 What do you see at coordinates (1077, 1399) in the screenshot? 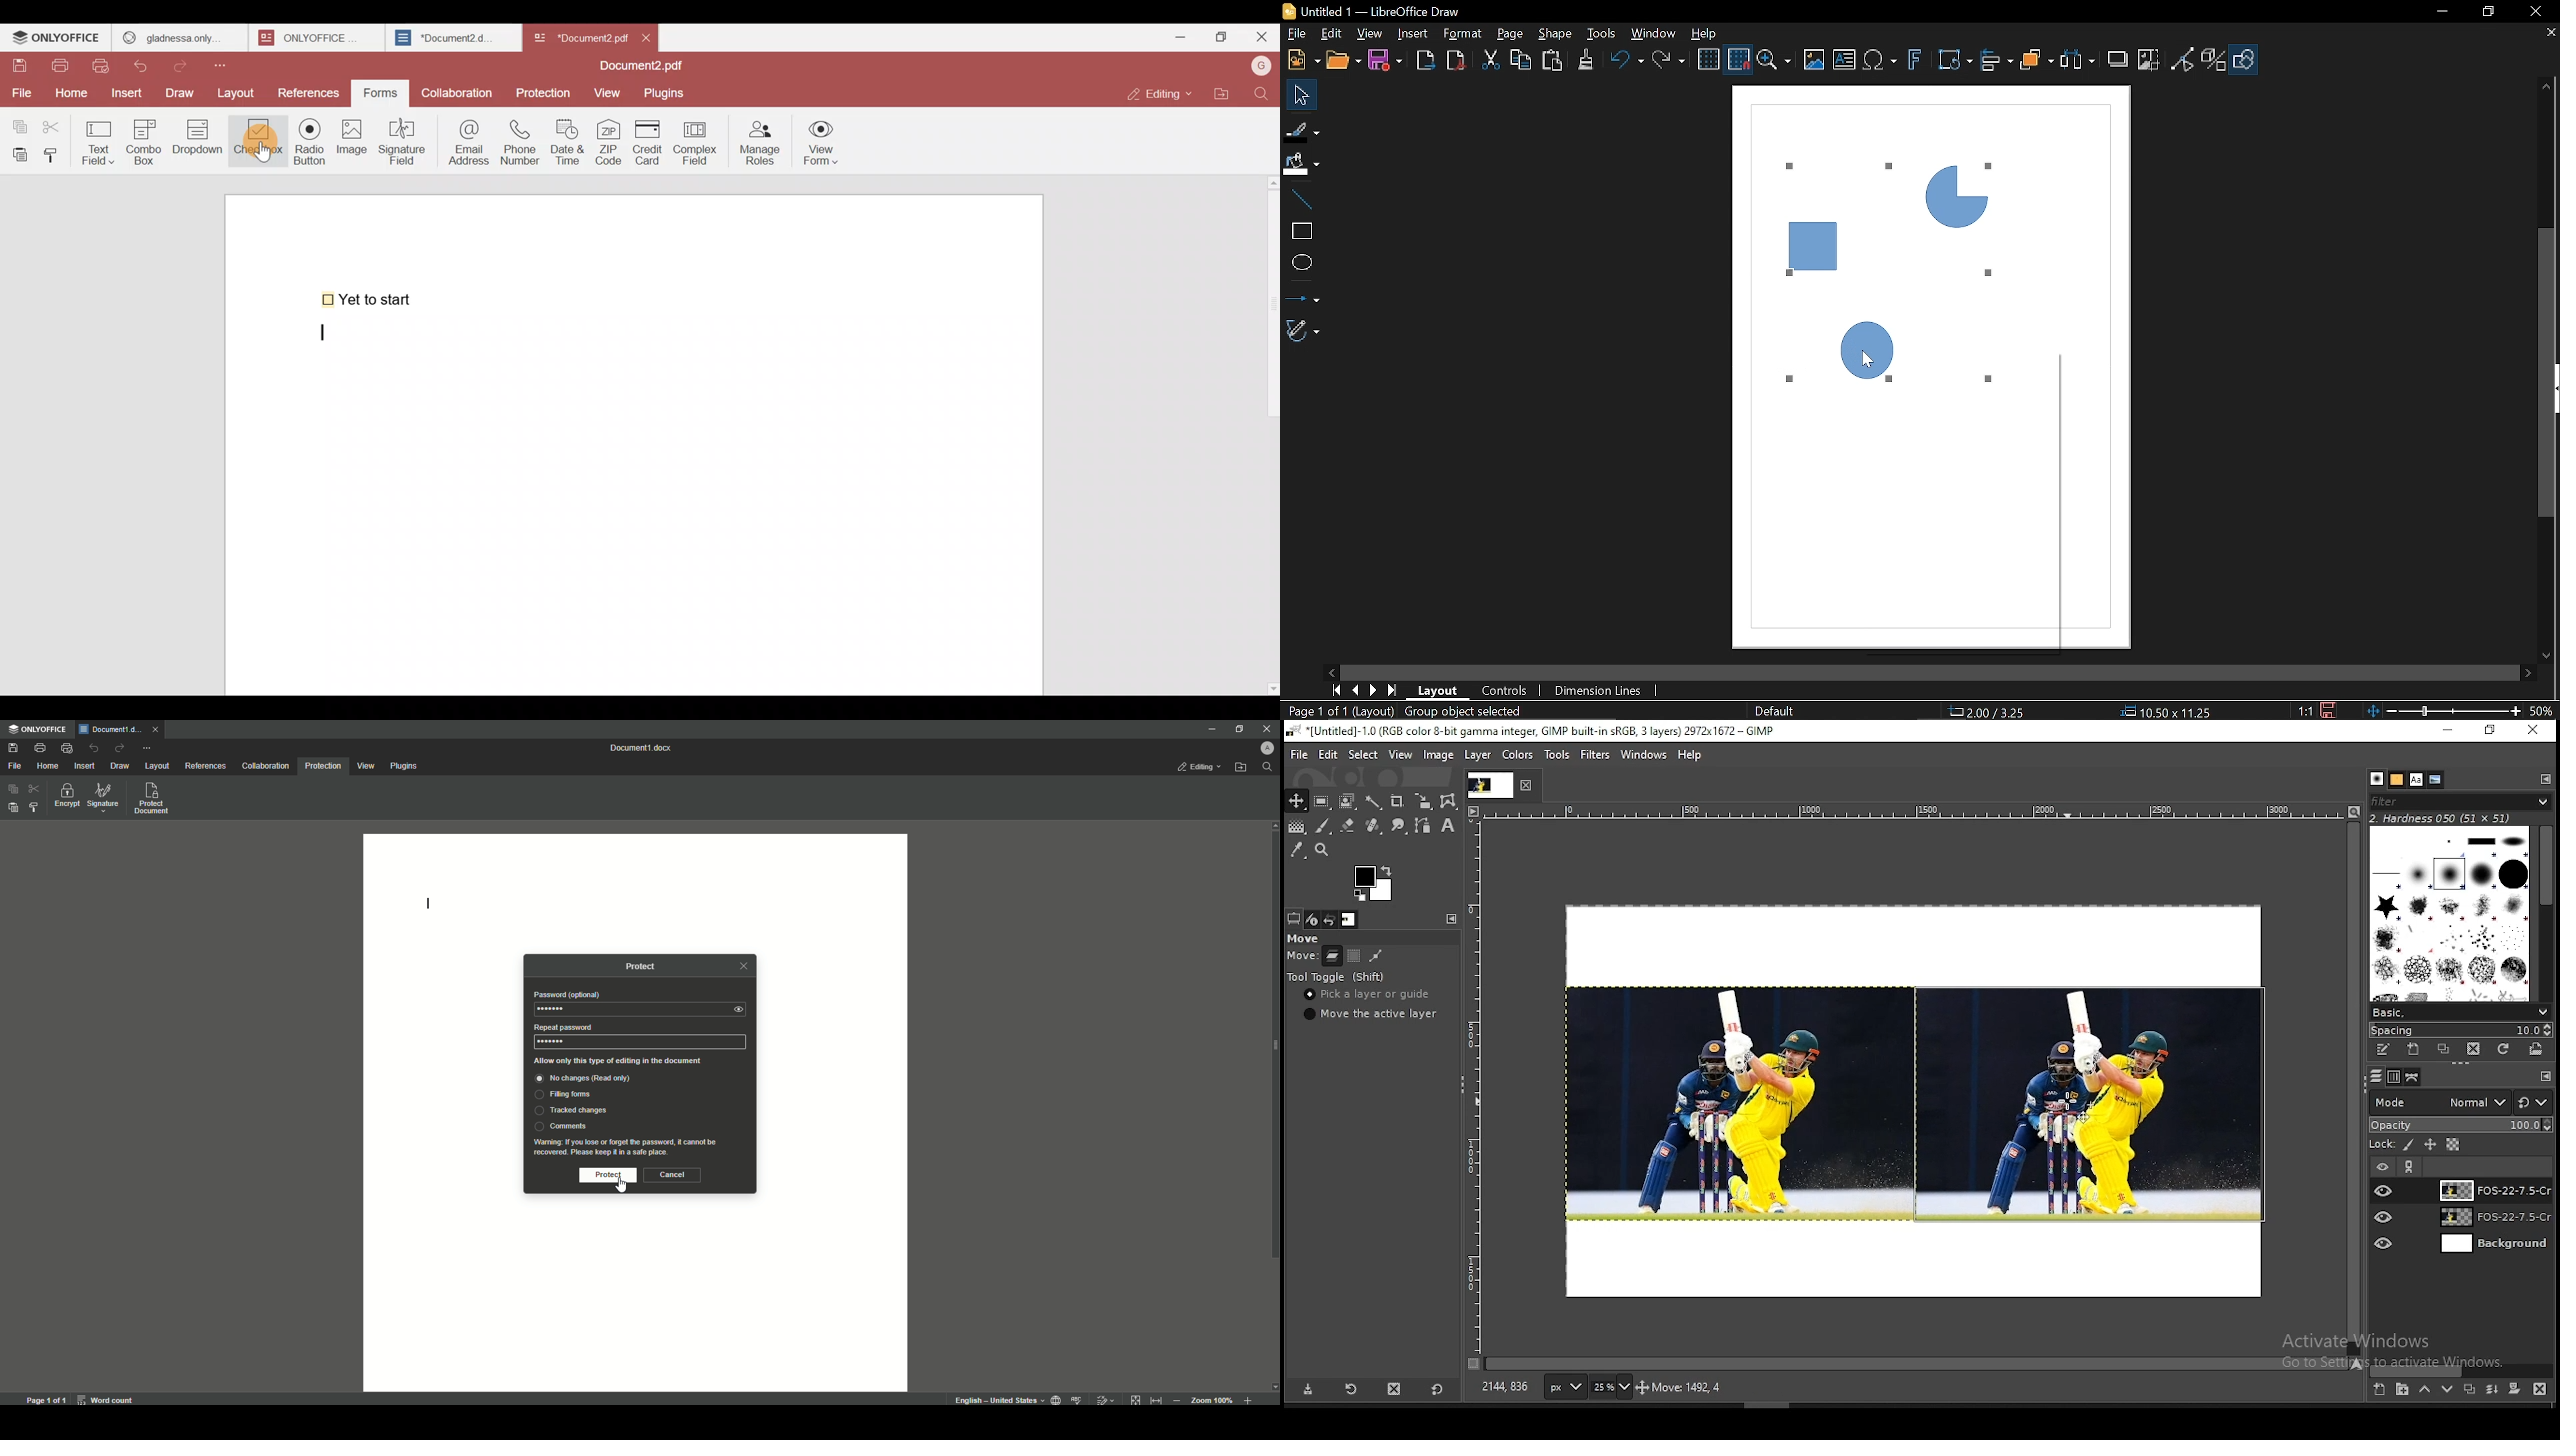
I see `spell checking` at bounding box center [1077, 1399].